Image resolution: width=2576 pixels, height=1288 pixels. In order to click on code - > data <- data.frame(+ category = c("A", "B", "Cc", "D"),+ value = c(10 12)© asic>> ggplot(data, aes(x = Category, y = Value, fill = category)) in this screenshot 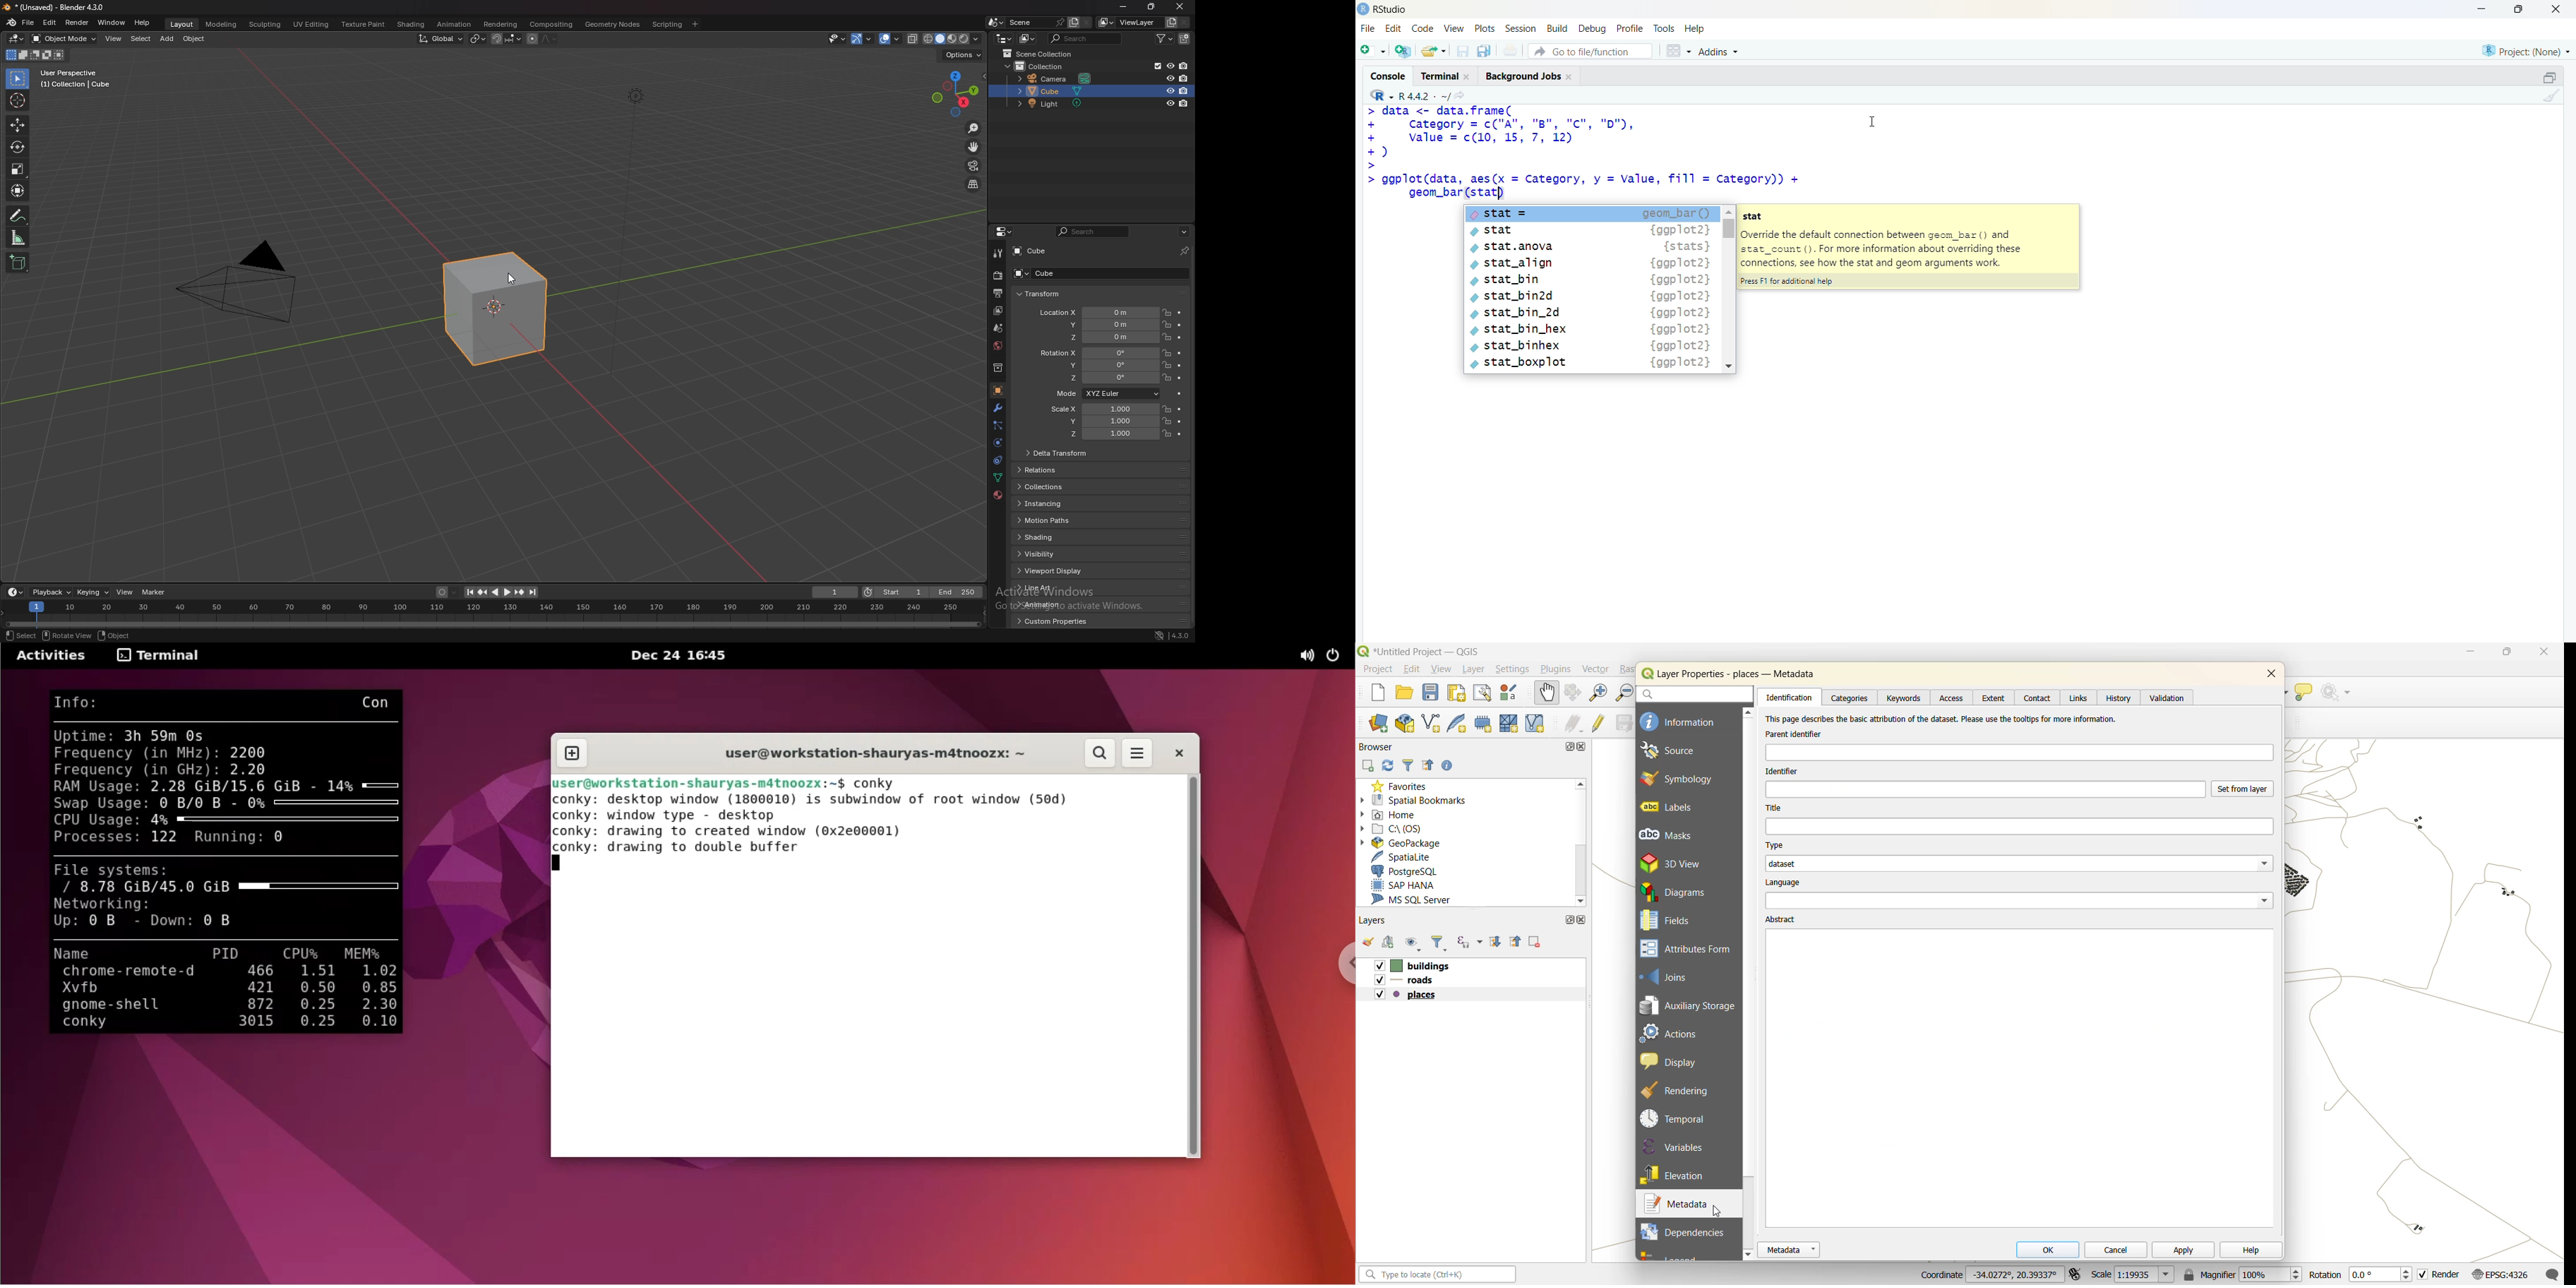, I will do `click(1594, 153)`.